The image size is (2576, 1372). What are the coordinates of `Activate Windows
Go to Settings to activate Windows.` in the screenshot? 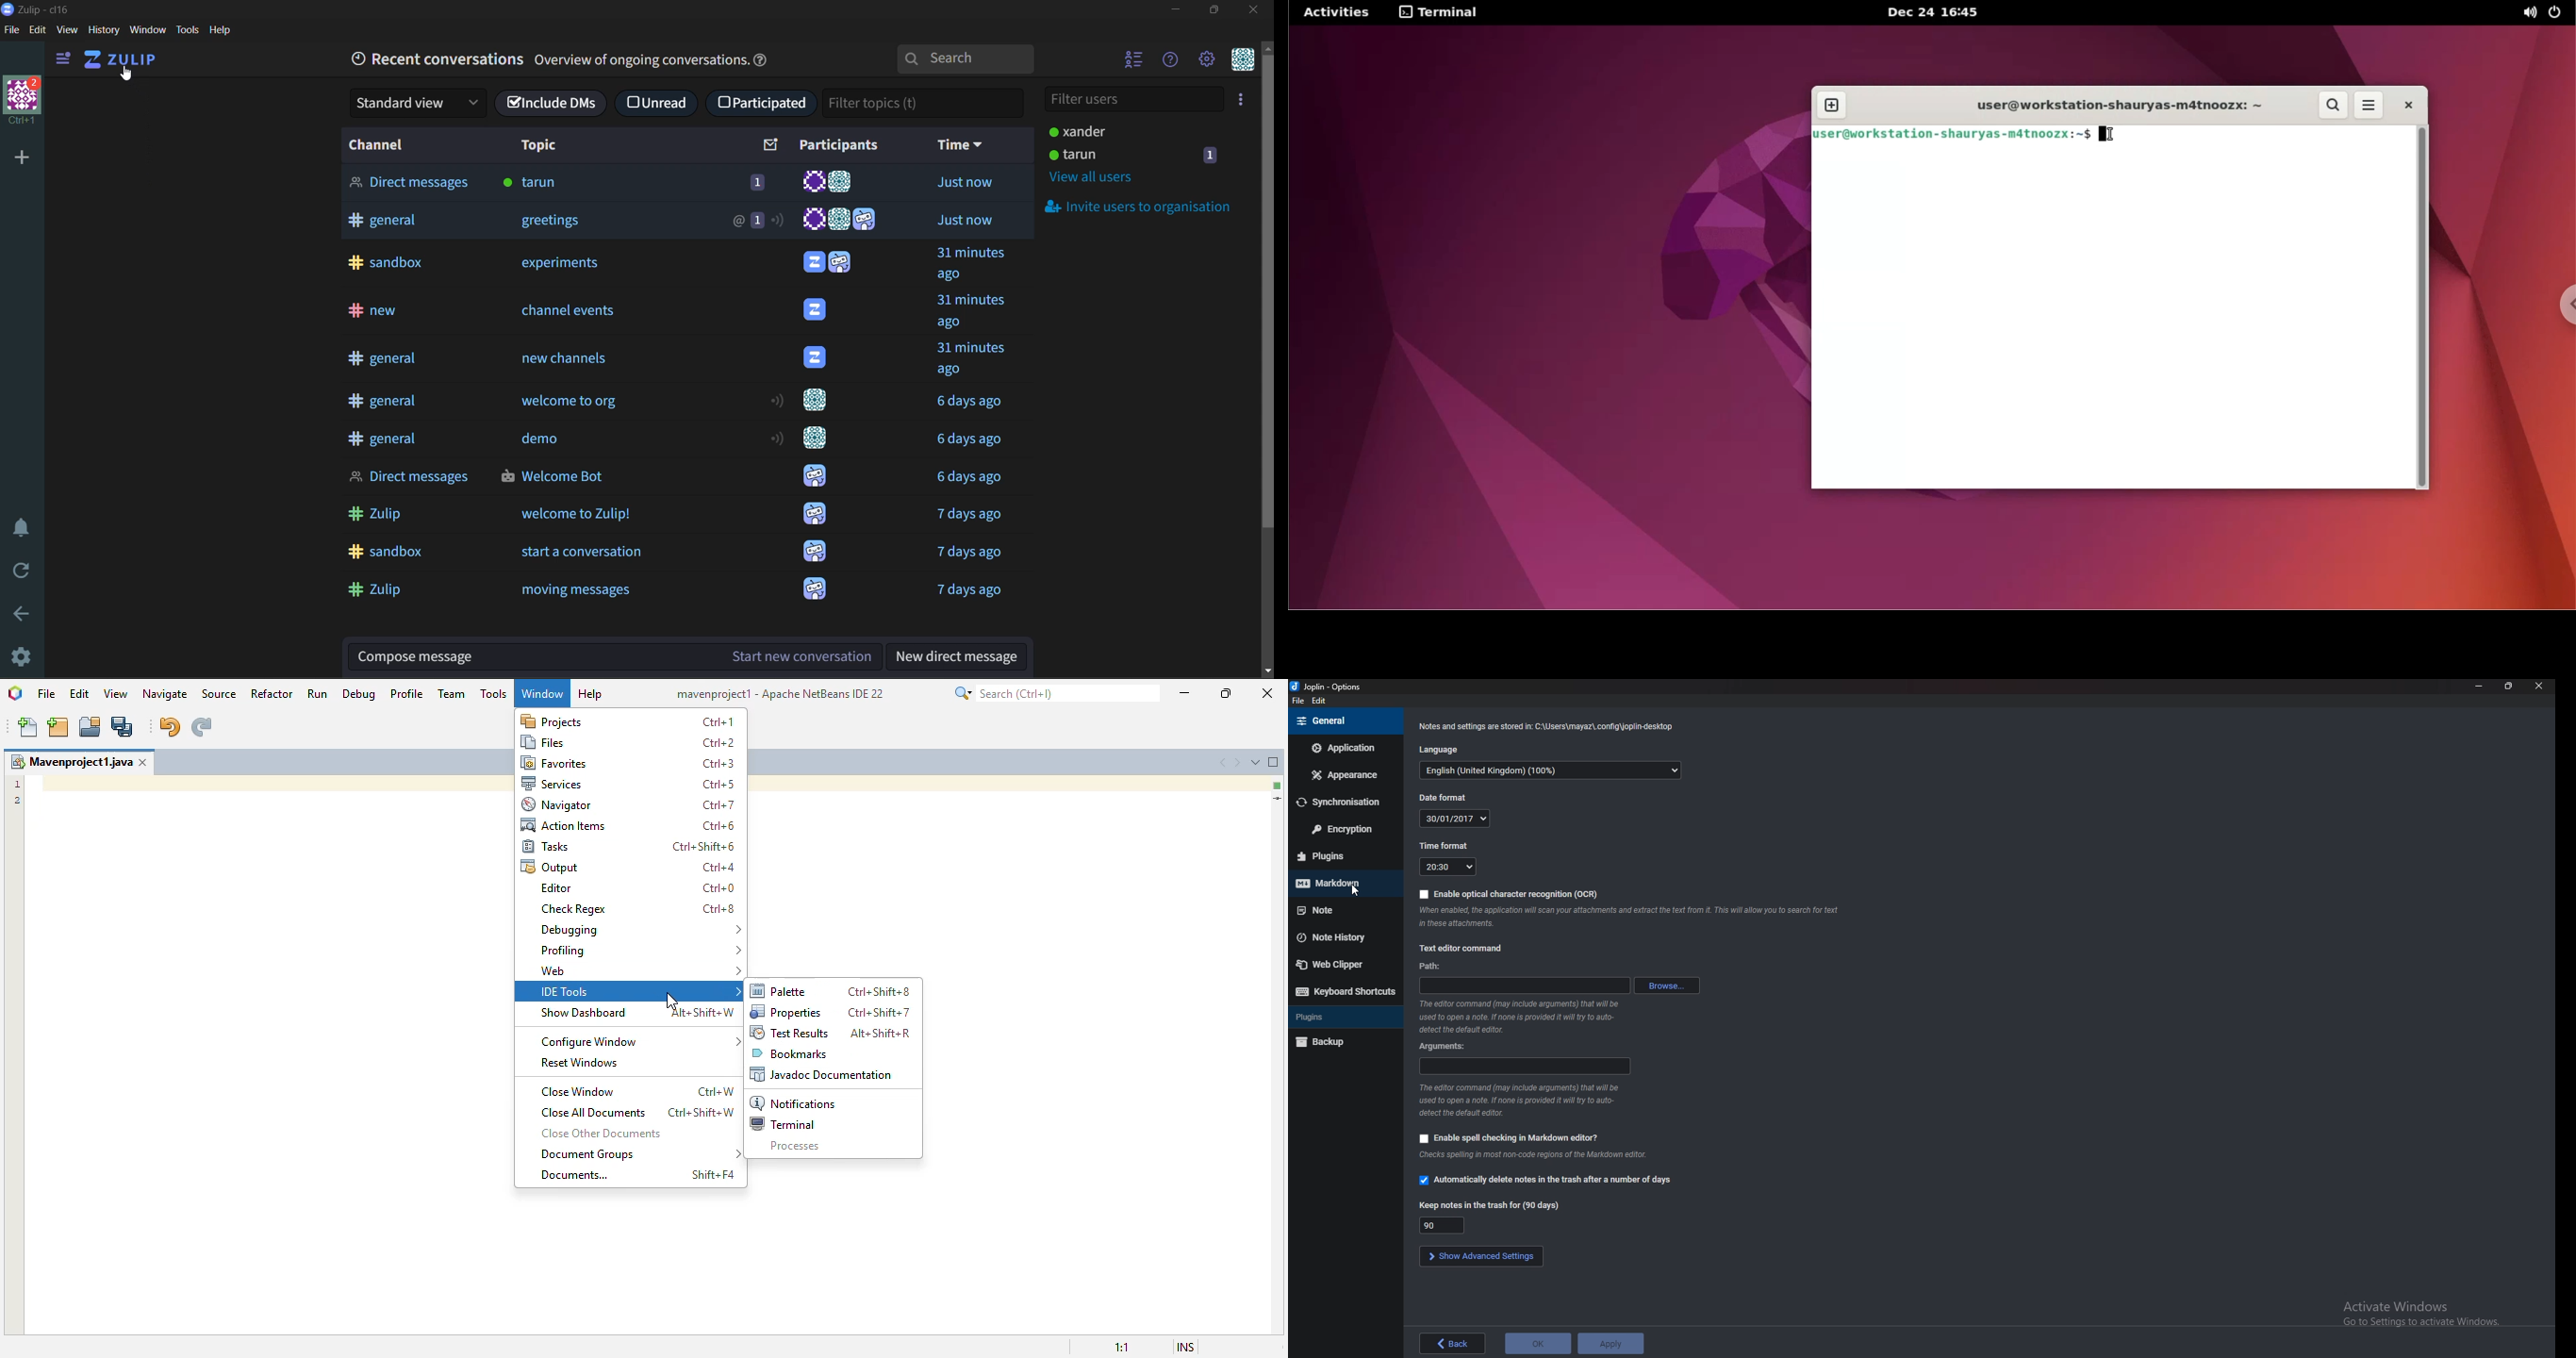 It's located at (2415, 1311).